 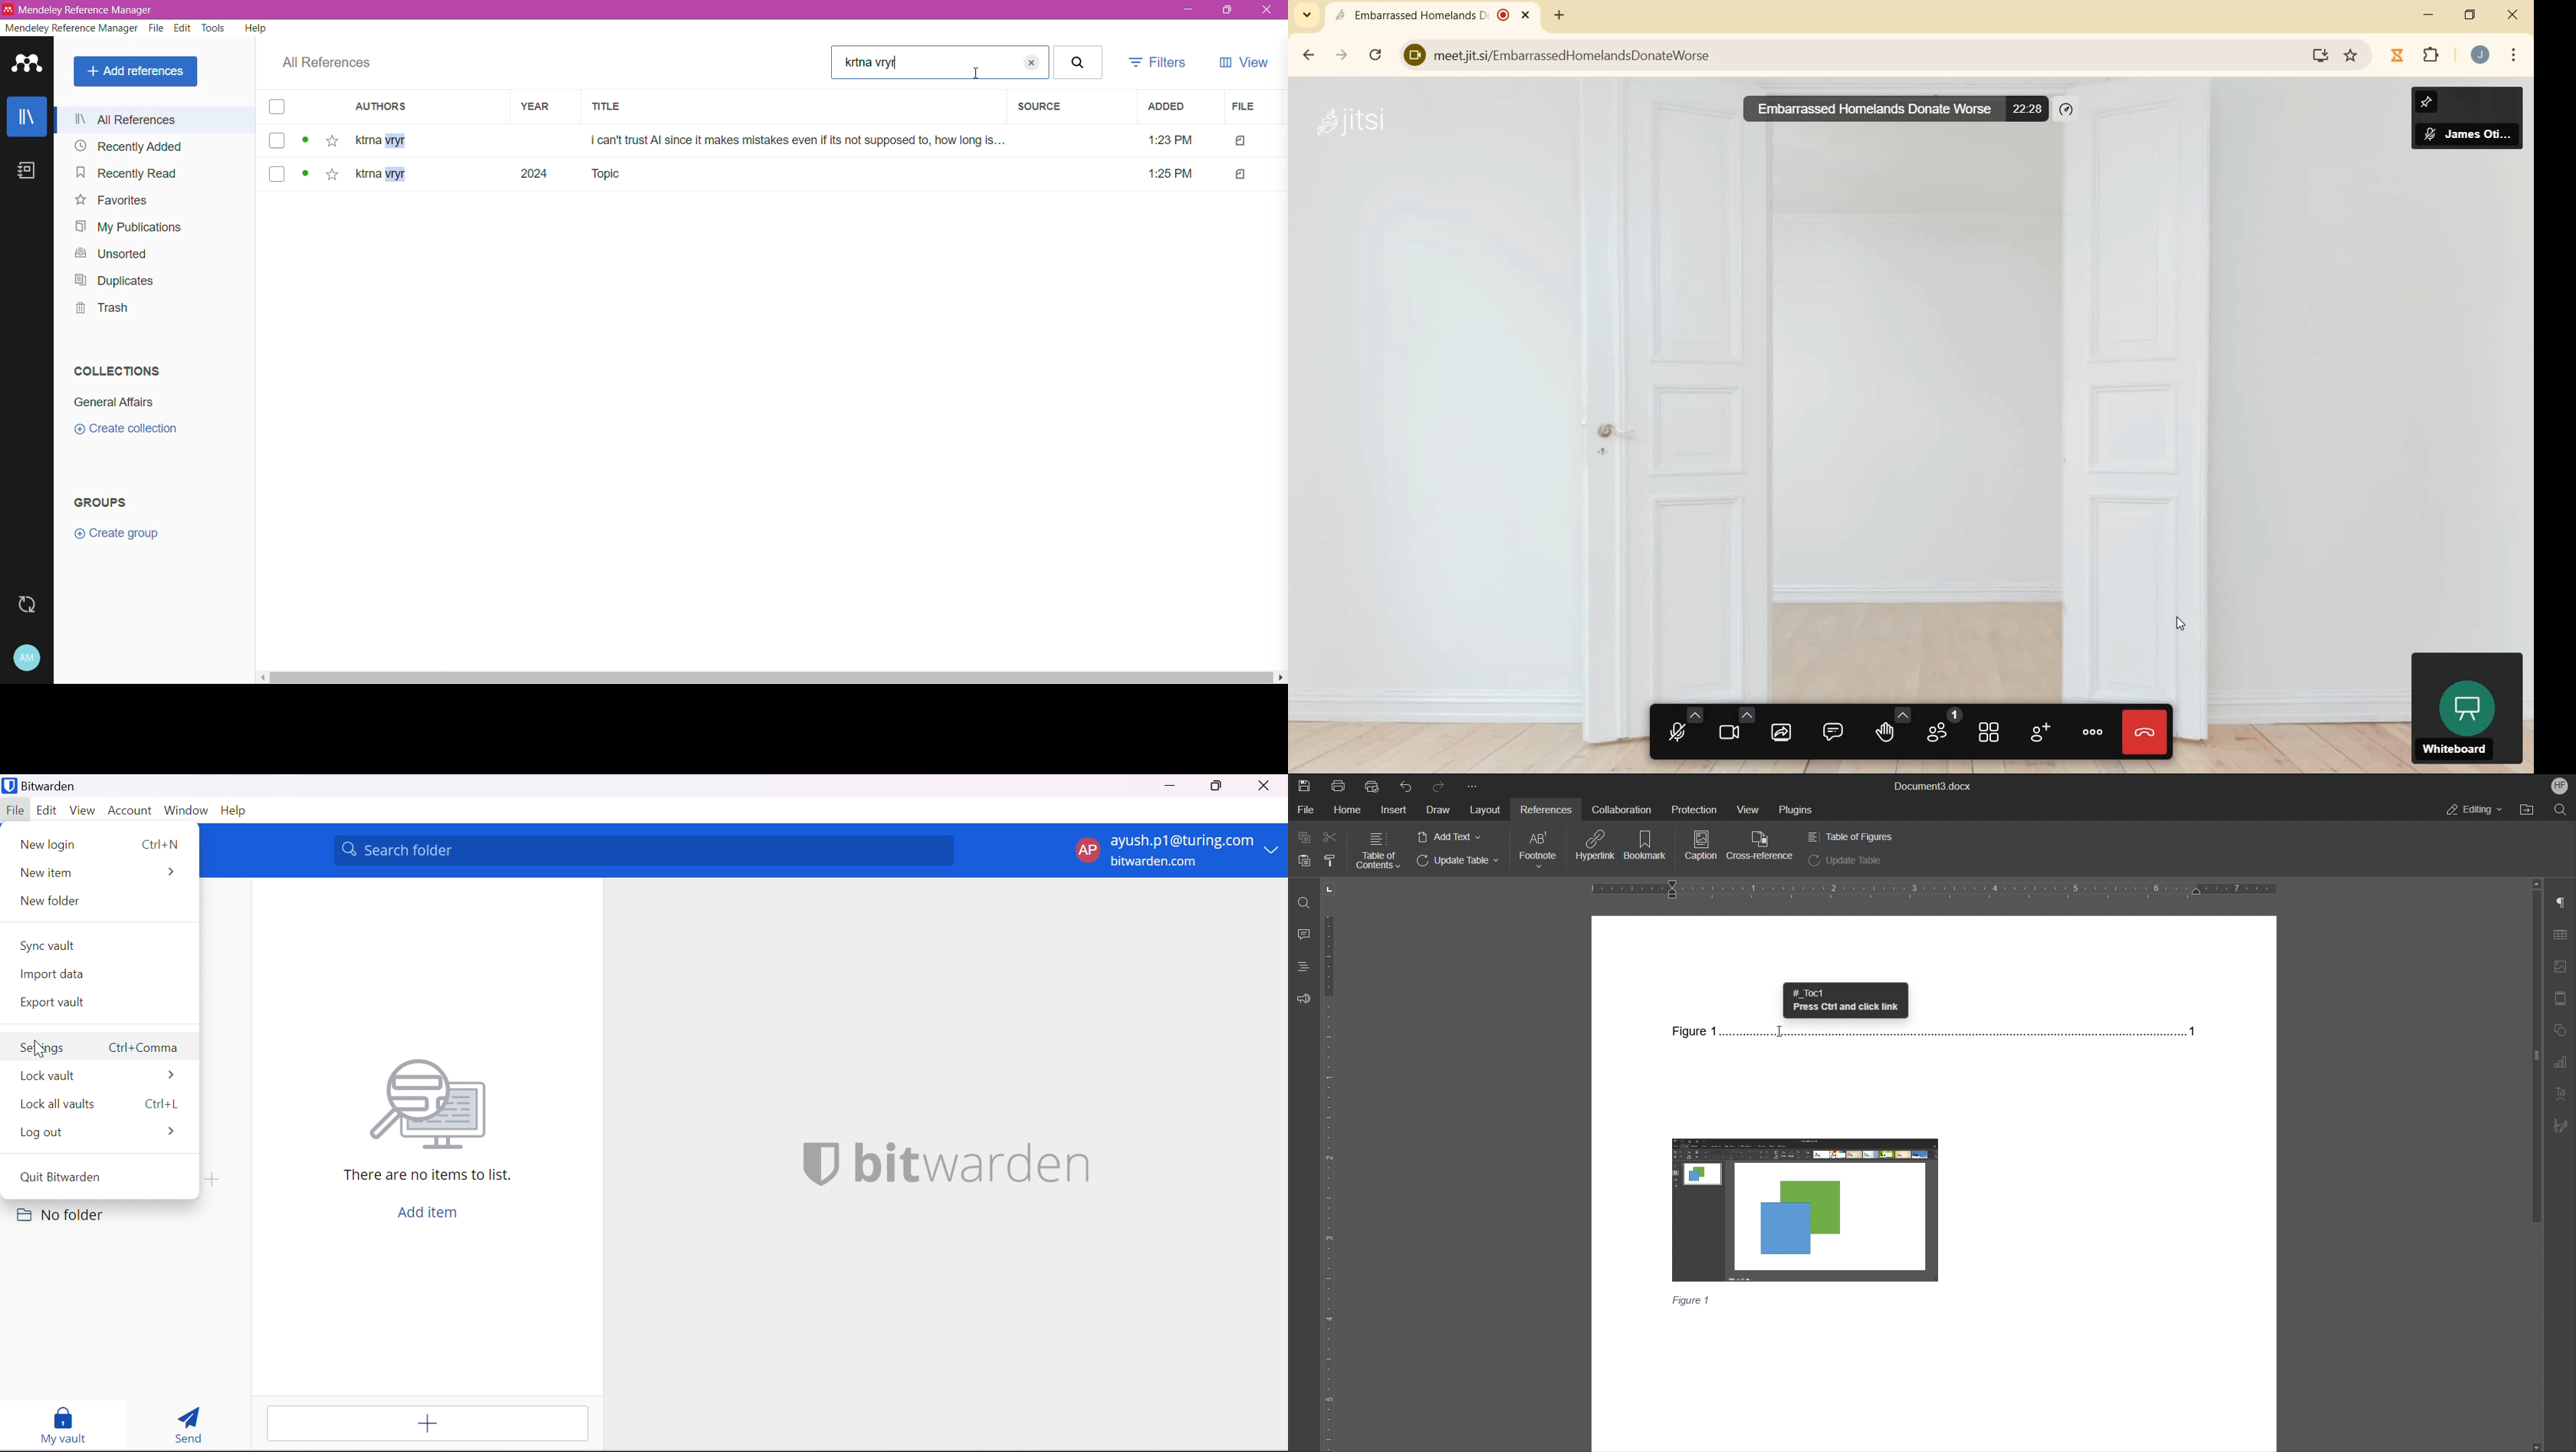 What do you see at coordinates (84, 811) in the screenshot?
I see `View` at bounding box center [84, 811].